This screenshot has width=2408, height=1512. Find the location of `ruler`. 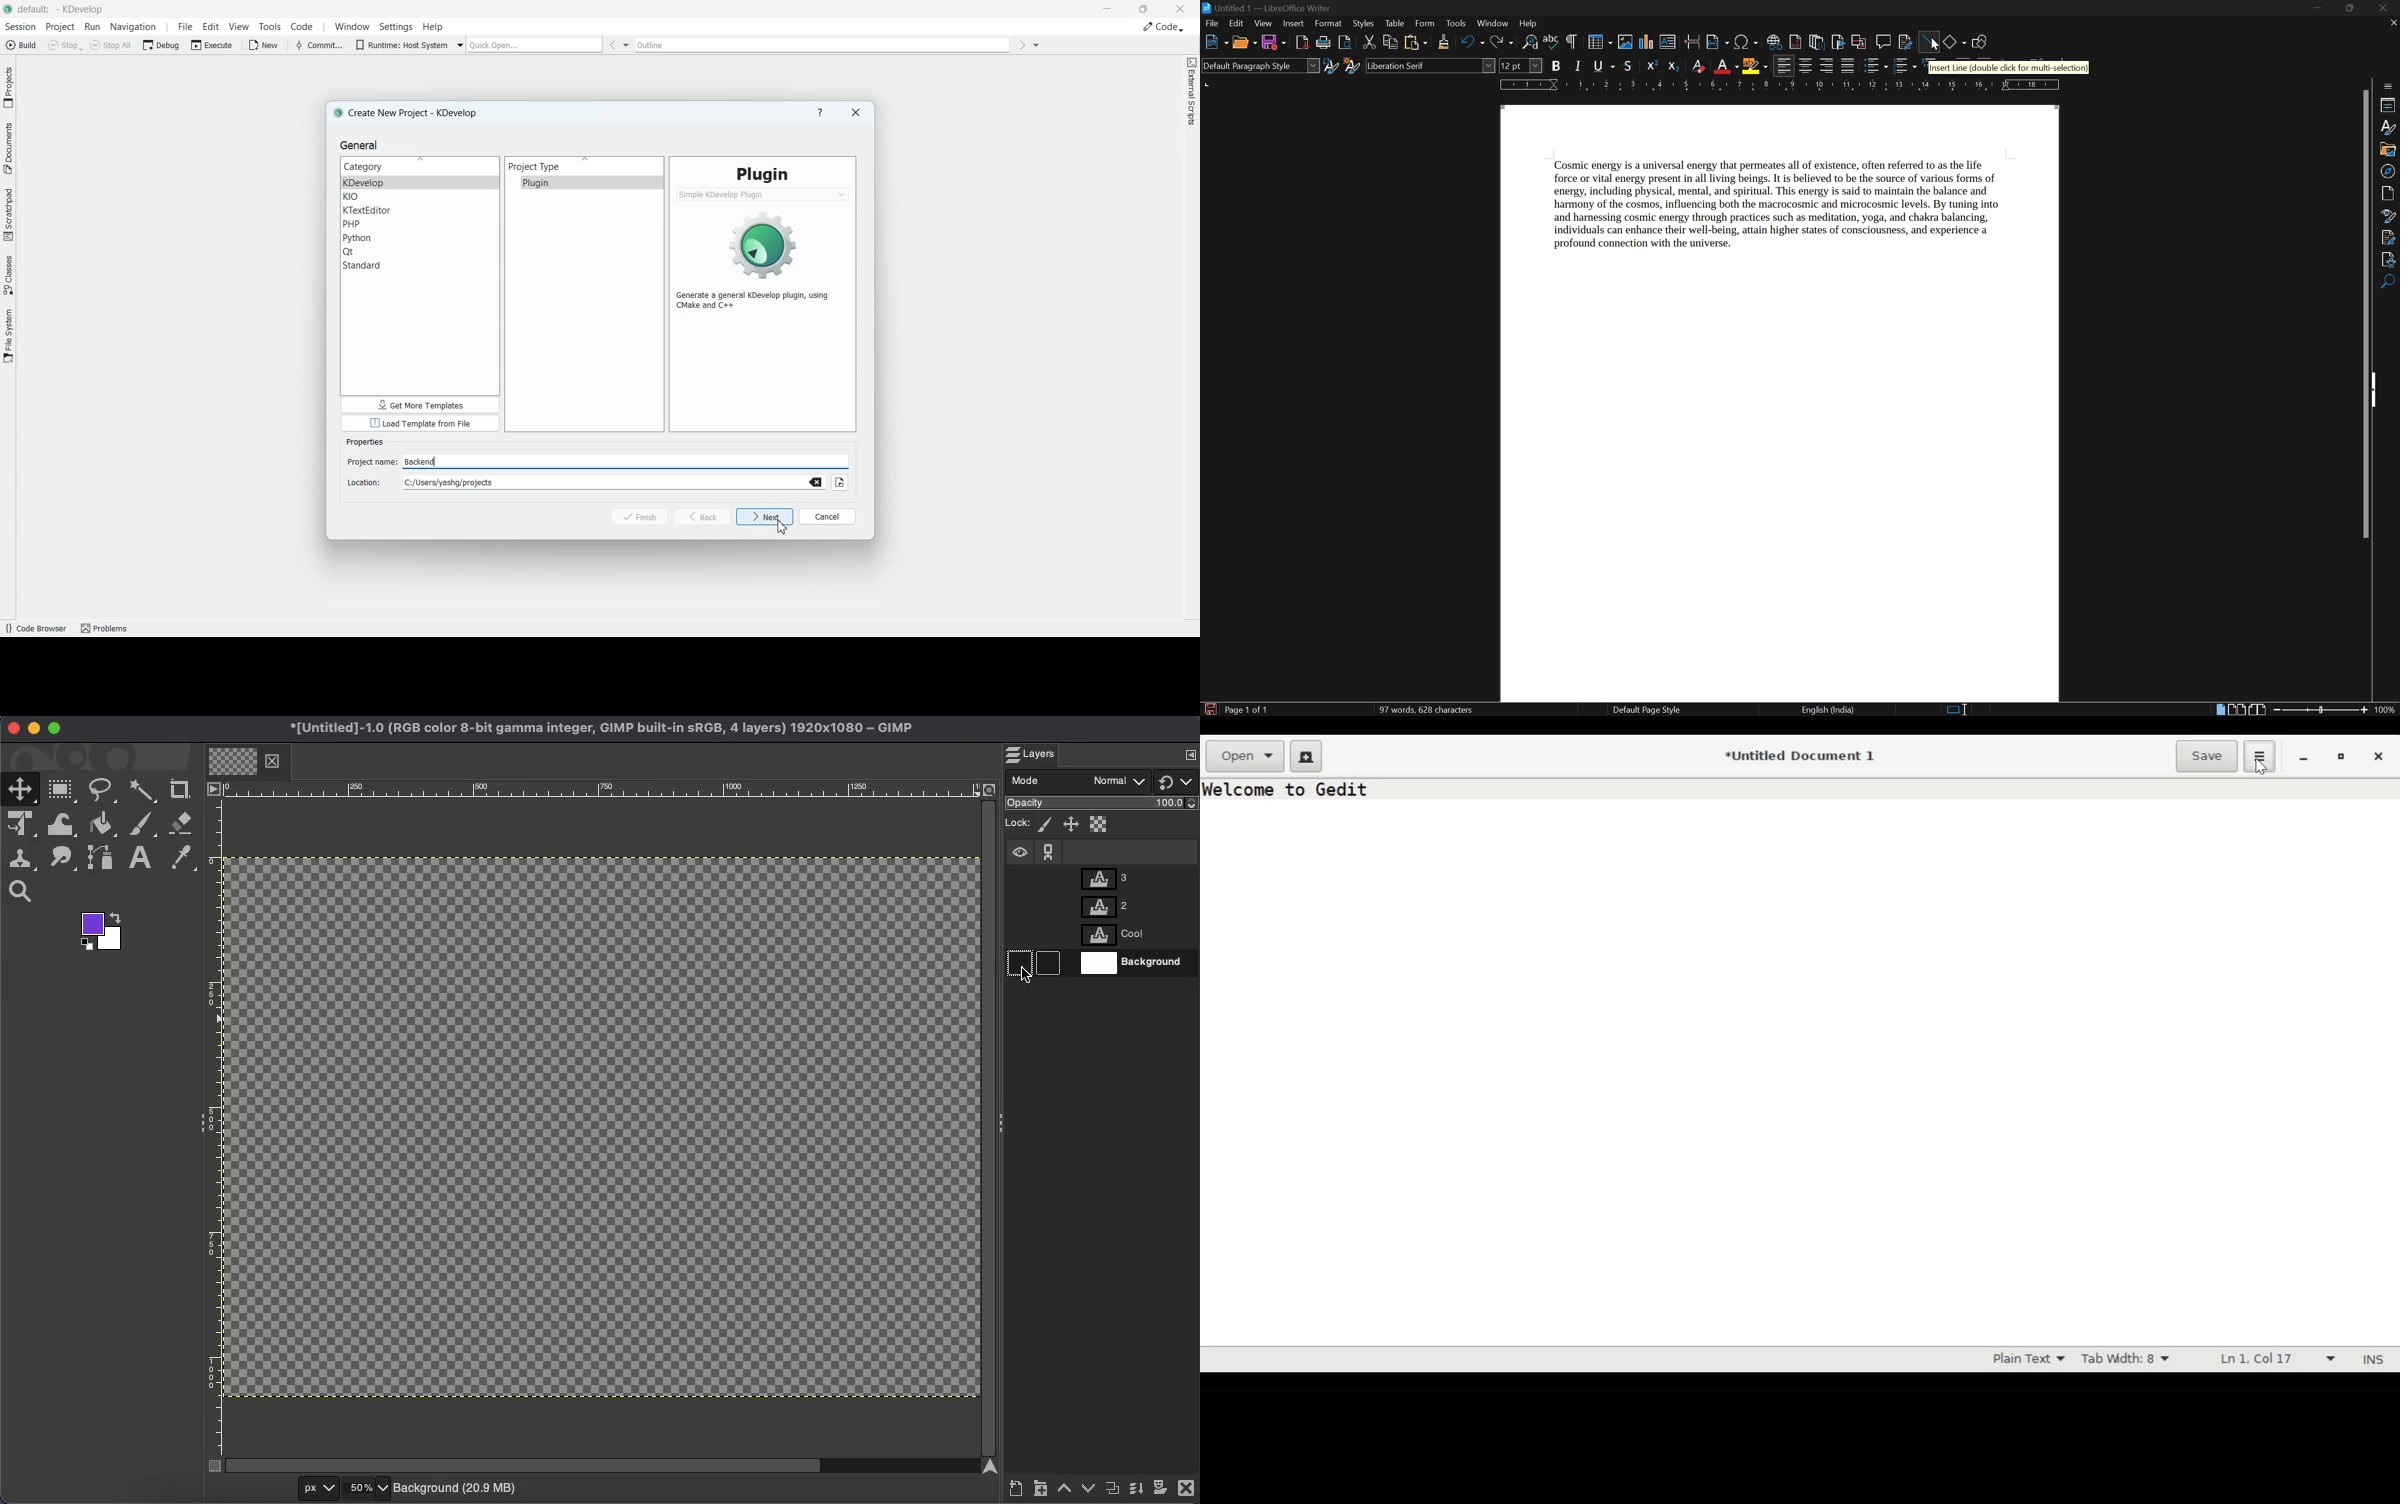

ruler is located at coordinates (1779, 85).